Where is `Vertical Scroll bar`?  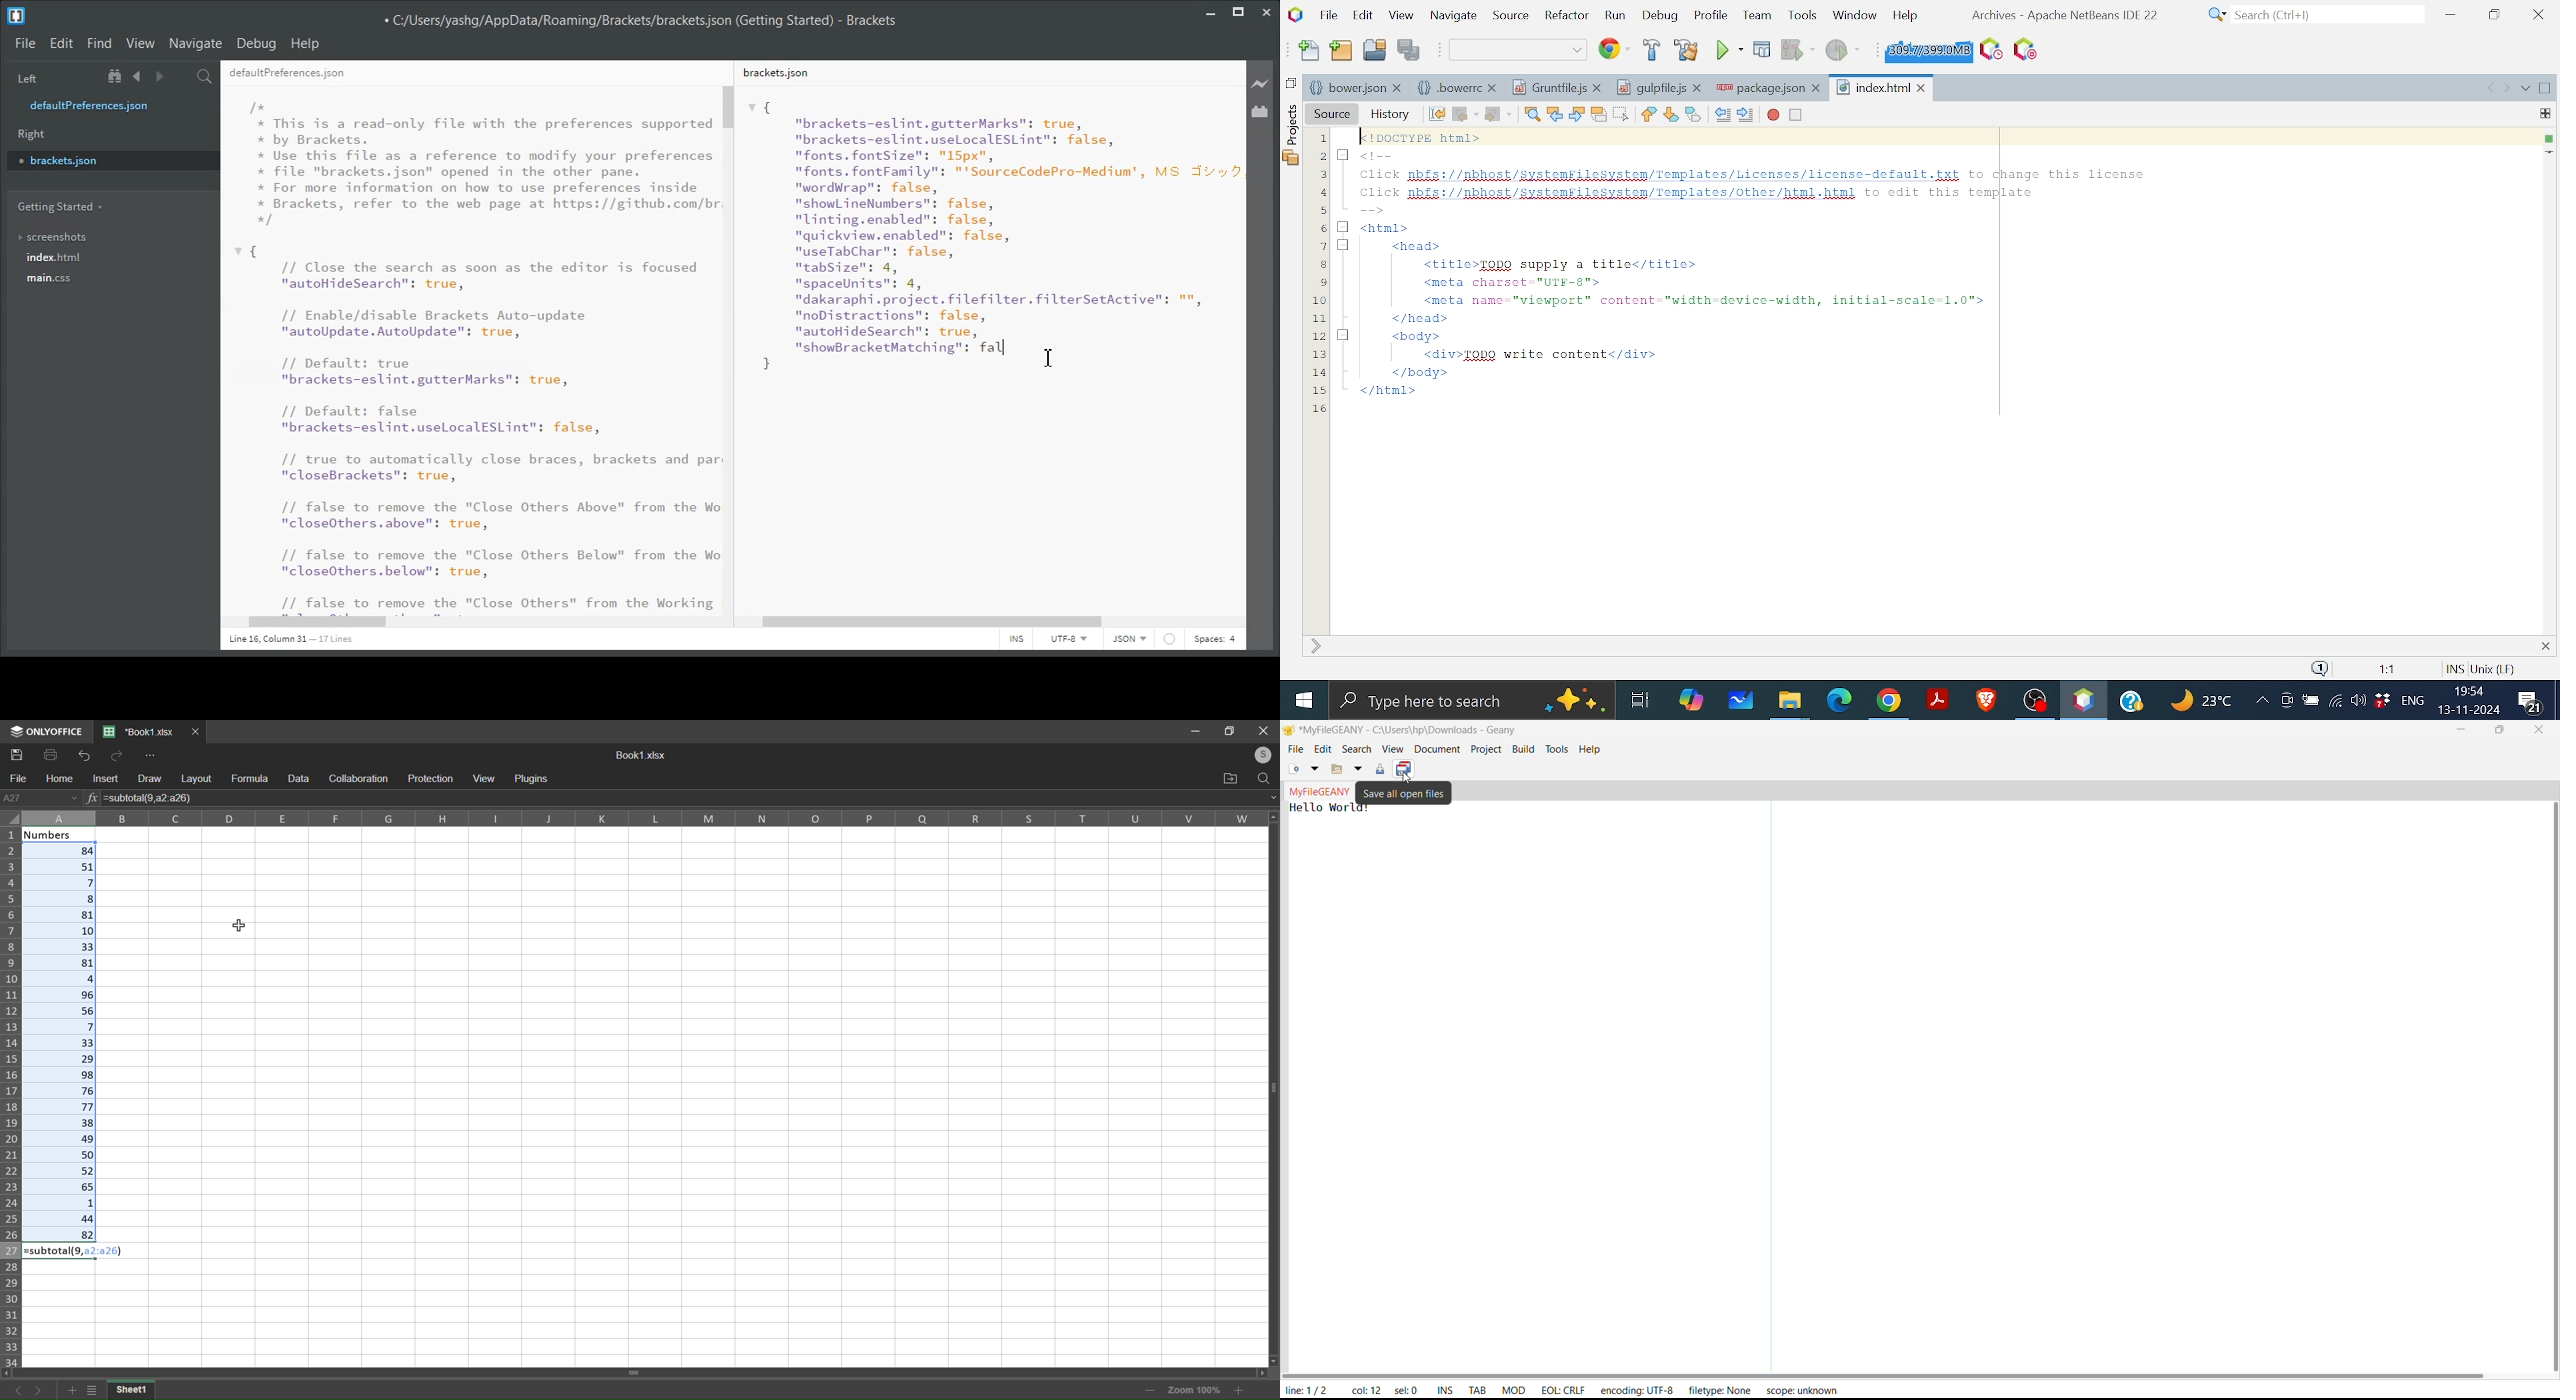 Vertical Scroll bar is located at coordinates (732, 348).